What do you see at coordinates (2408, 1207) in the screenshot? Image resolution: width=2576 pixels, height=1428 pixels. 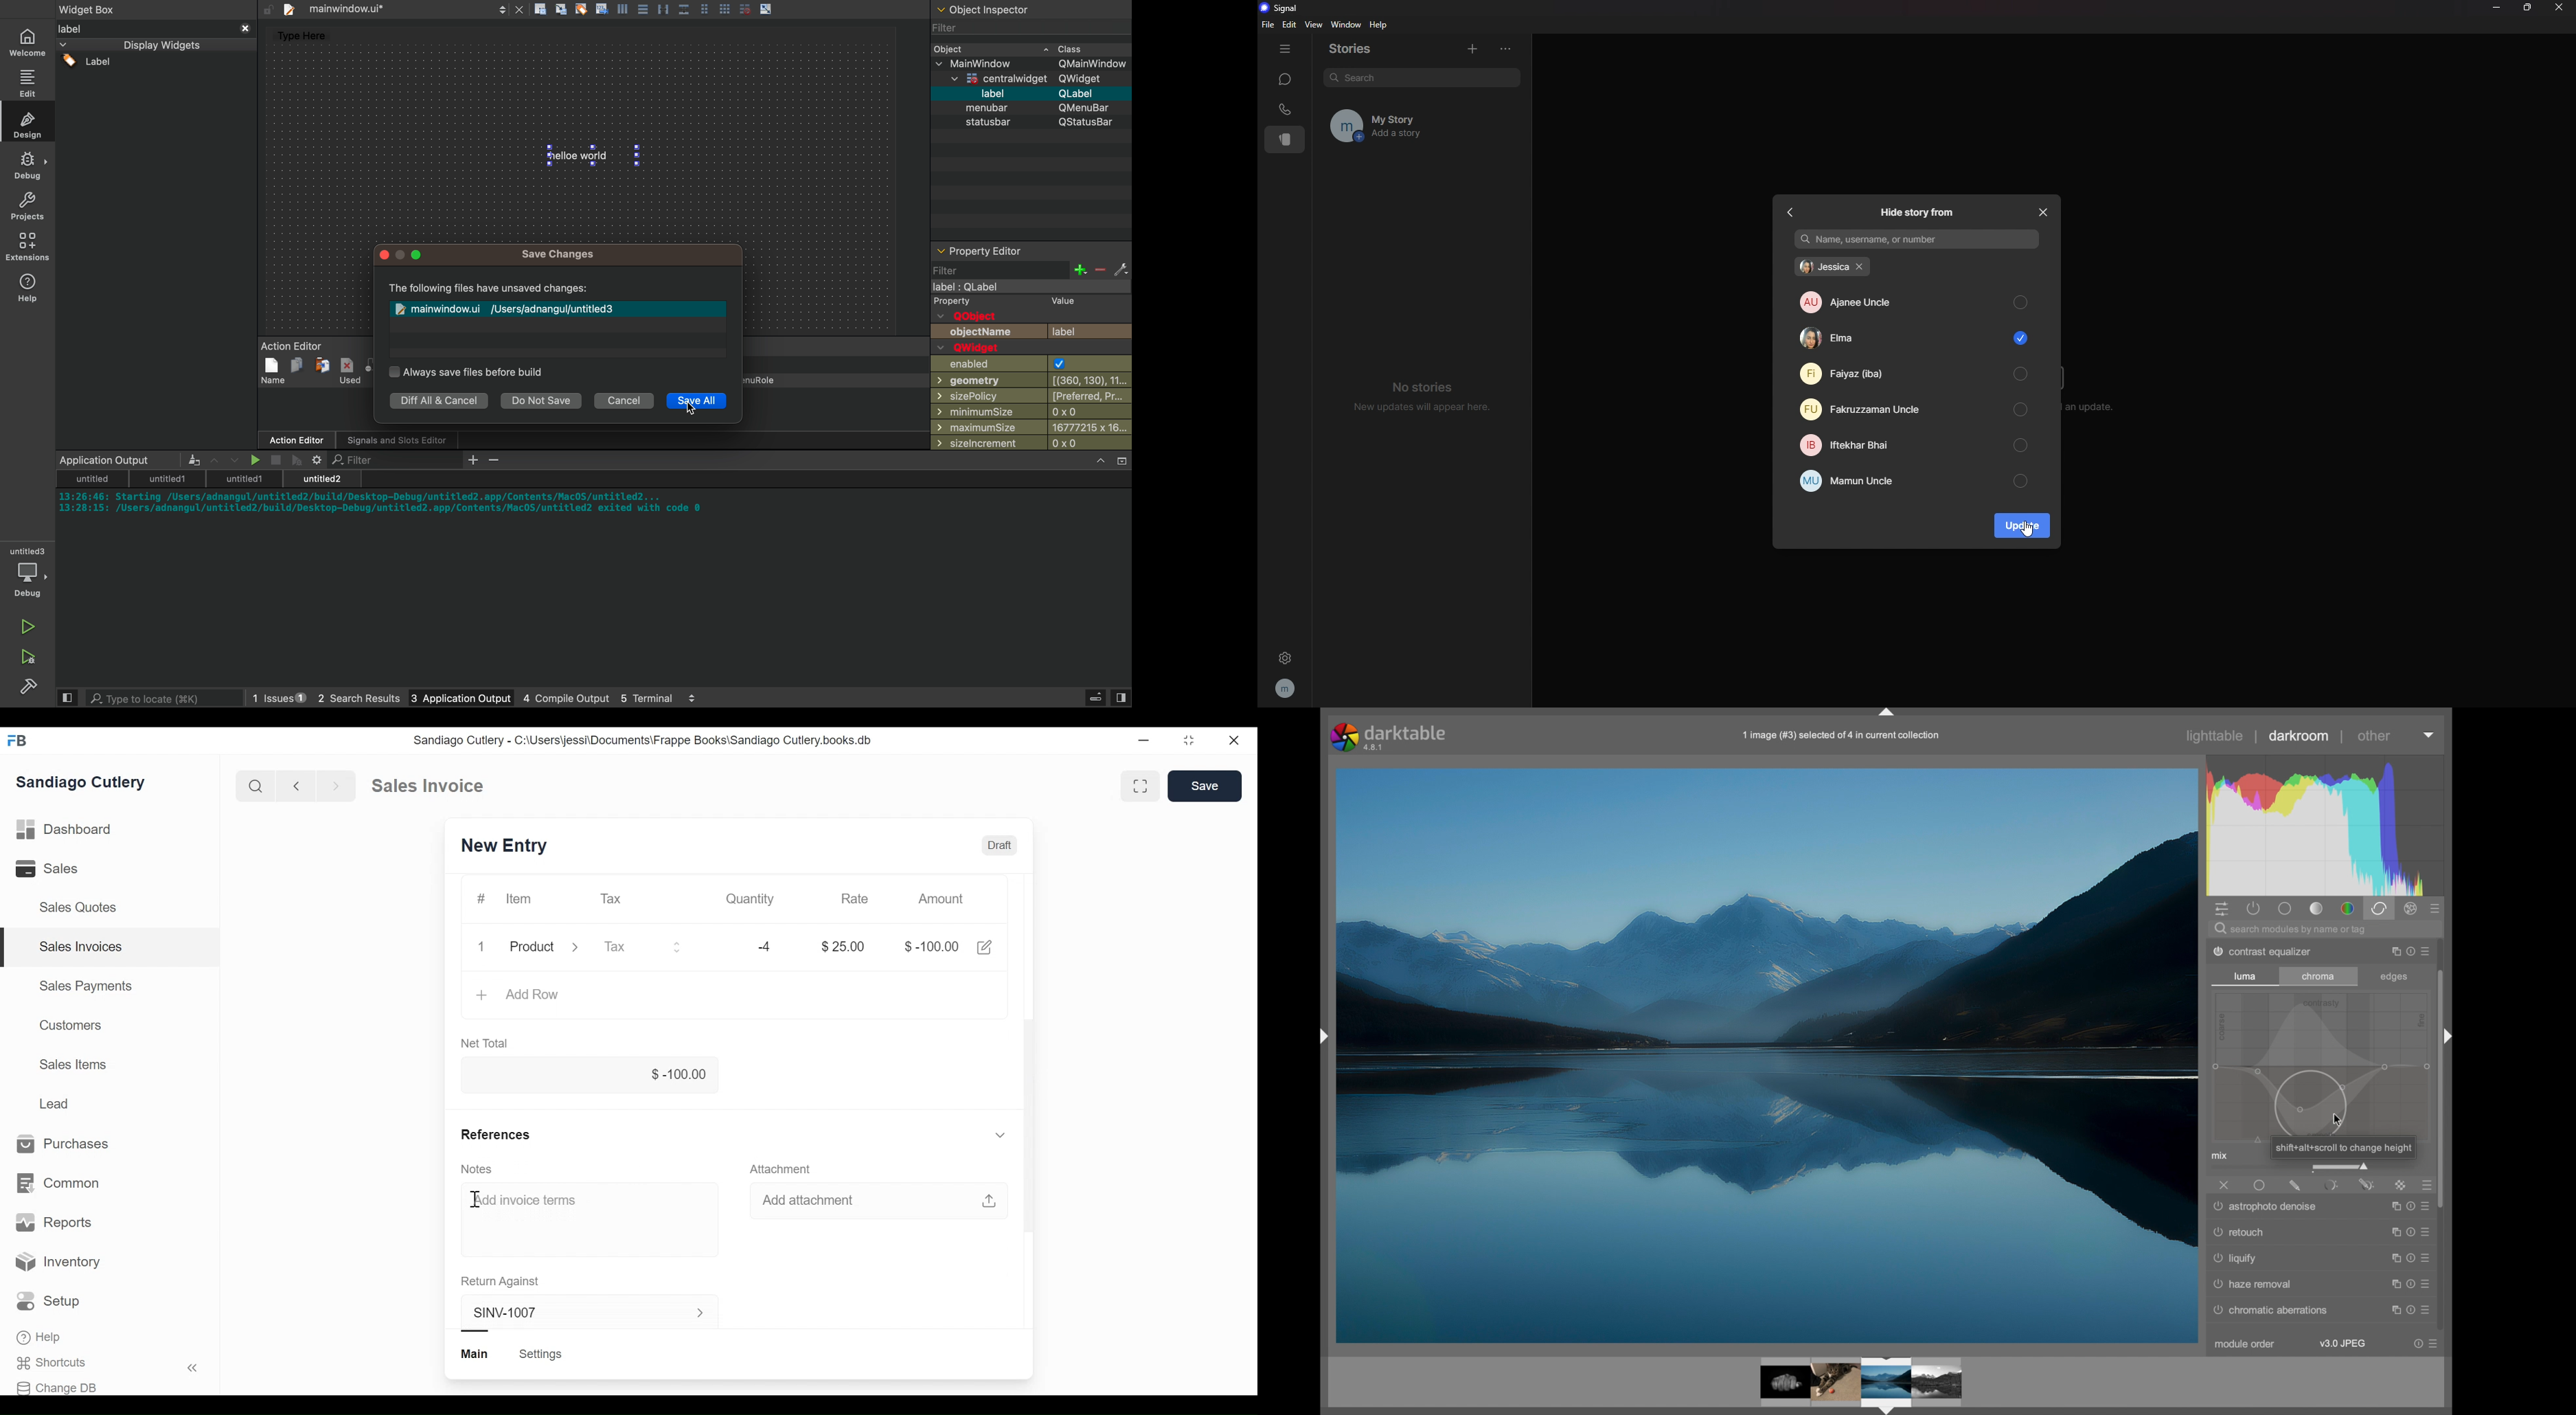 I see `more options` at bounding box center [2408, 1207].